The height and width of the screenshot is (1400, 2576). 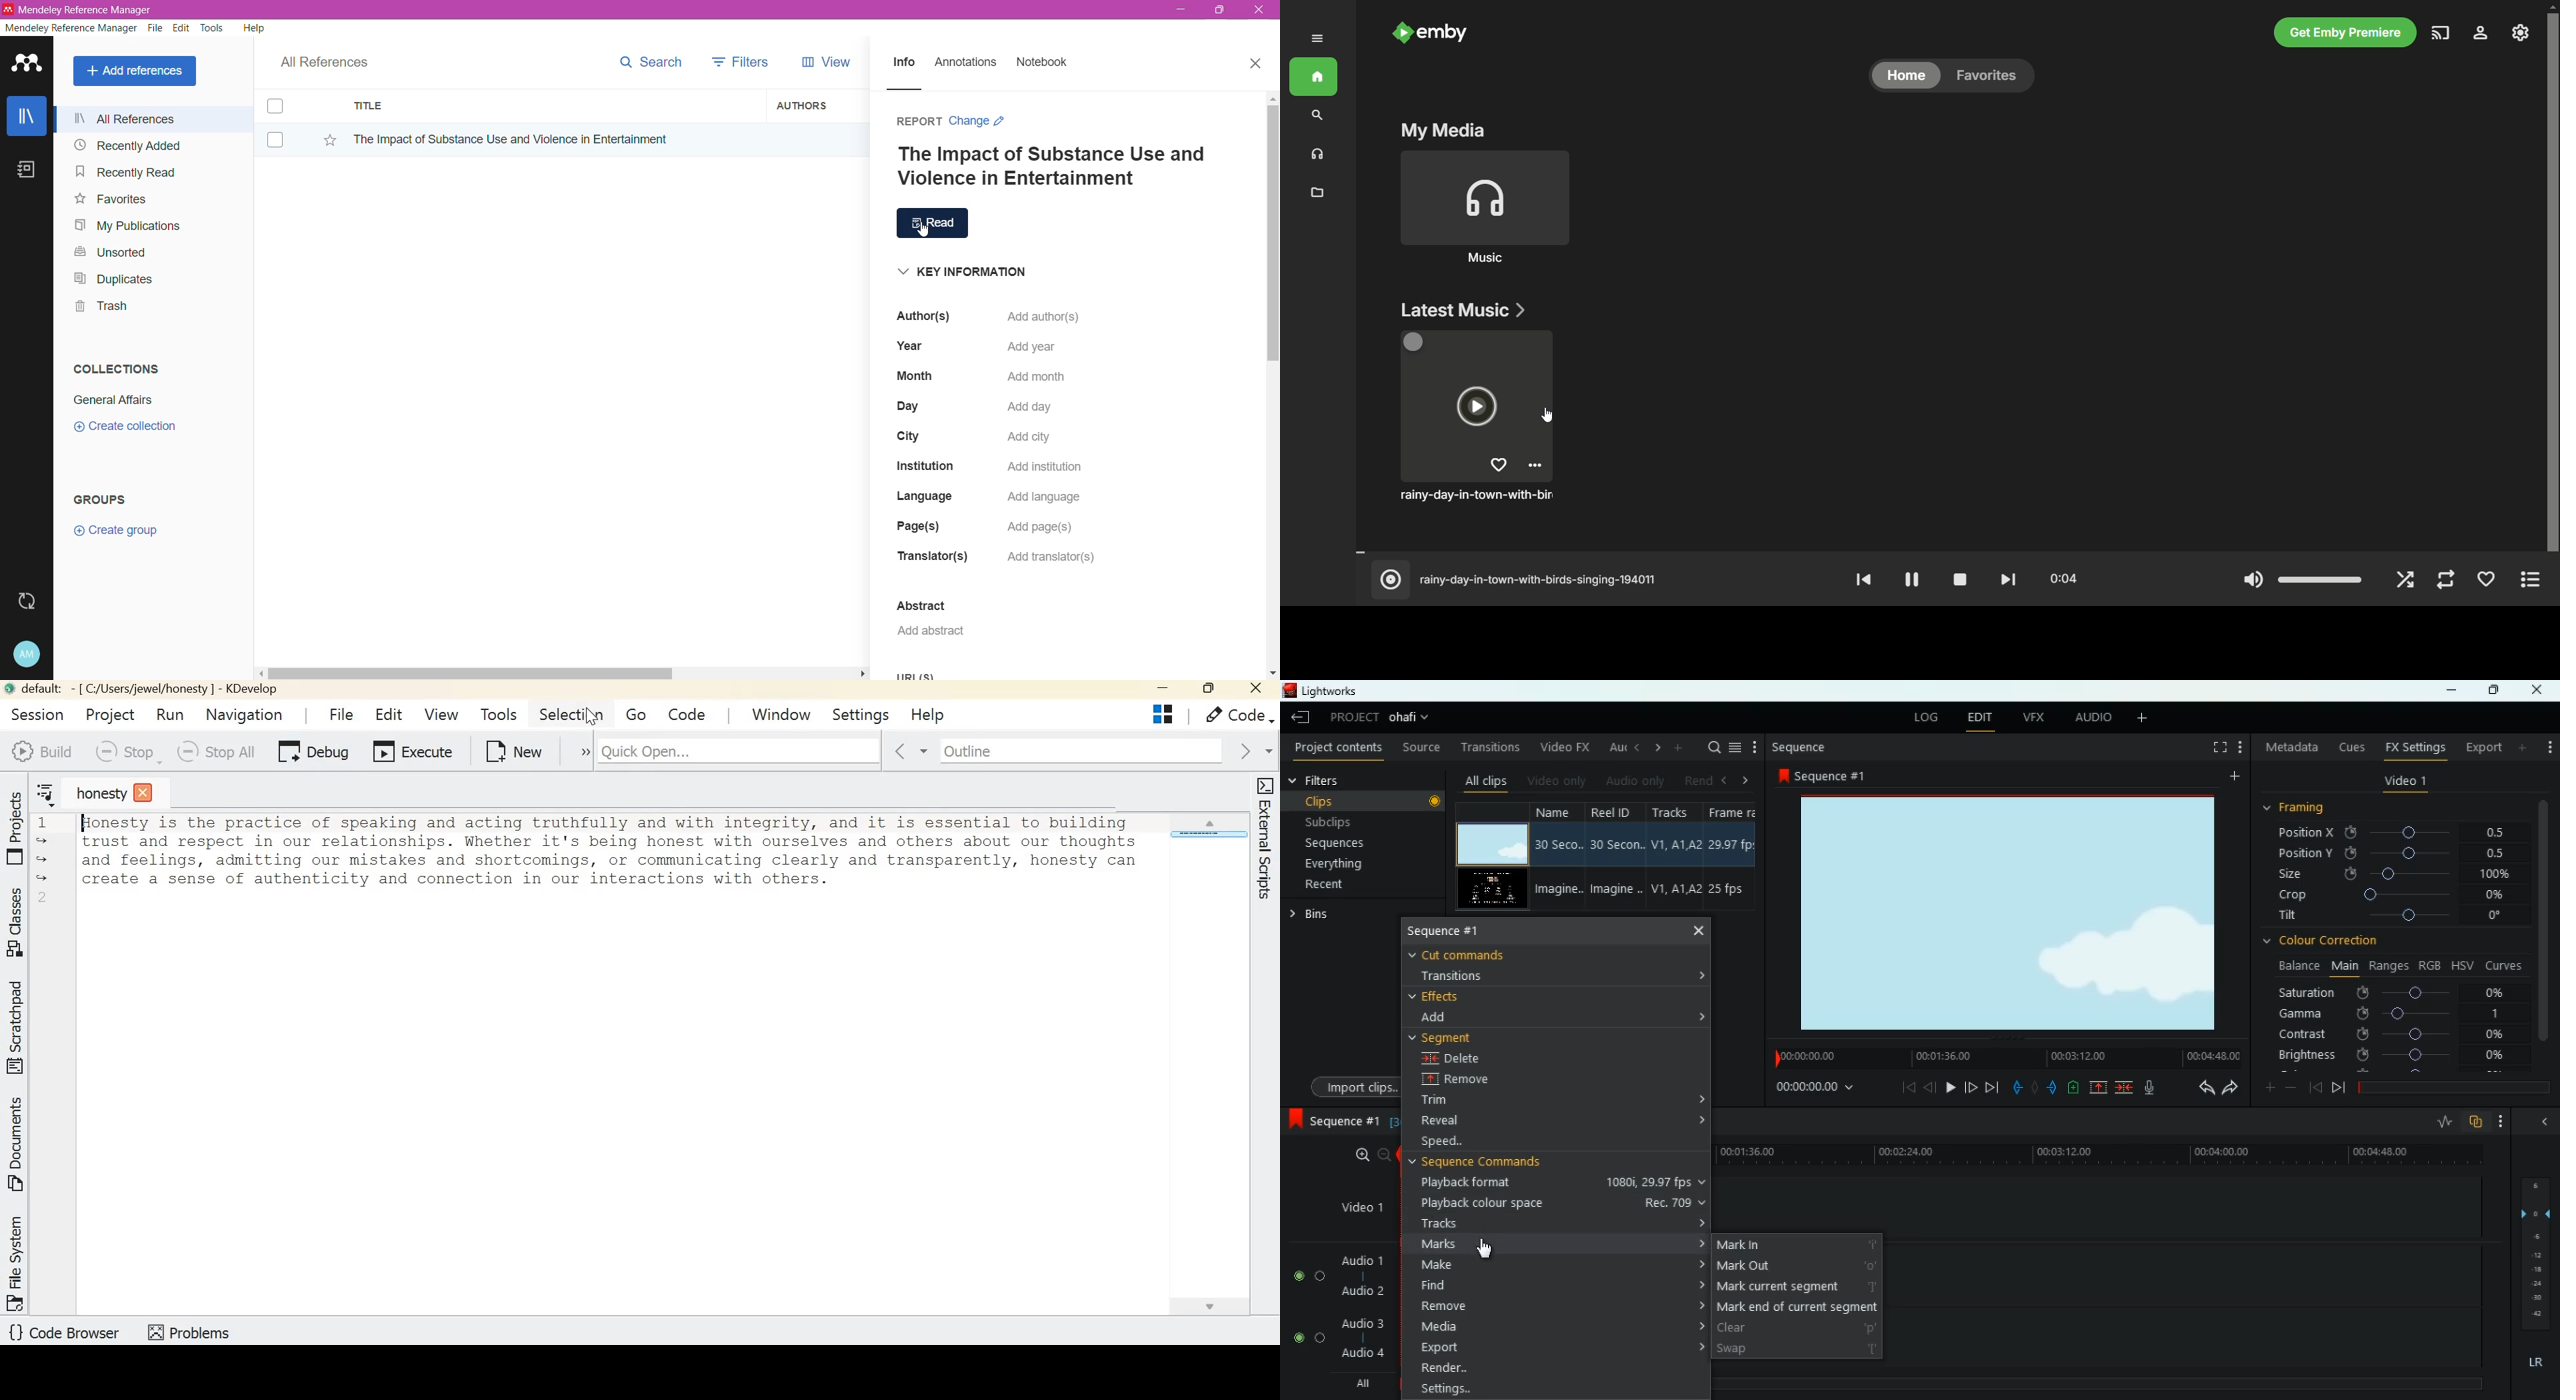 I want to click on name, so click(x=1561, y=814).